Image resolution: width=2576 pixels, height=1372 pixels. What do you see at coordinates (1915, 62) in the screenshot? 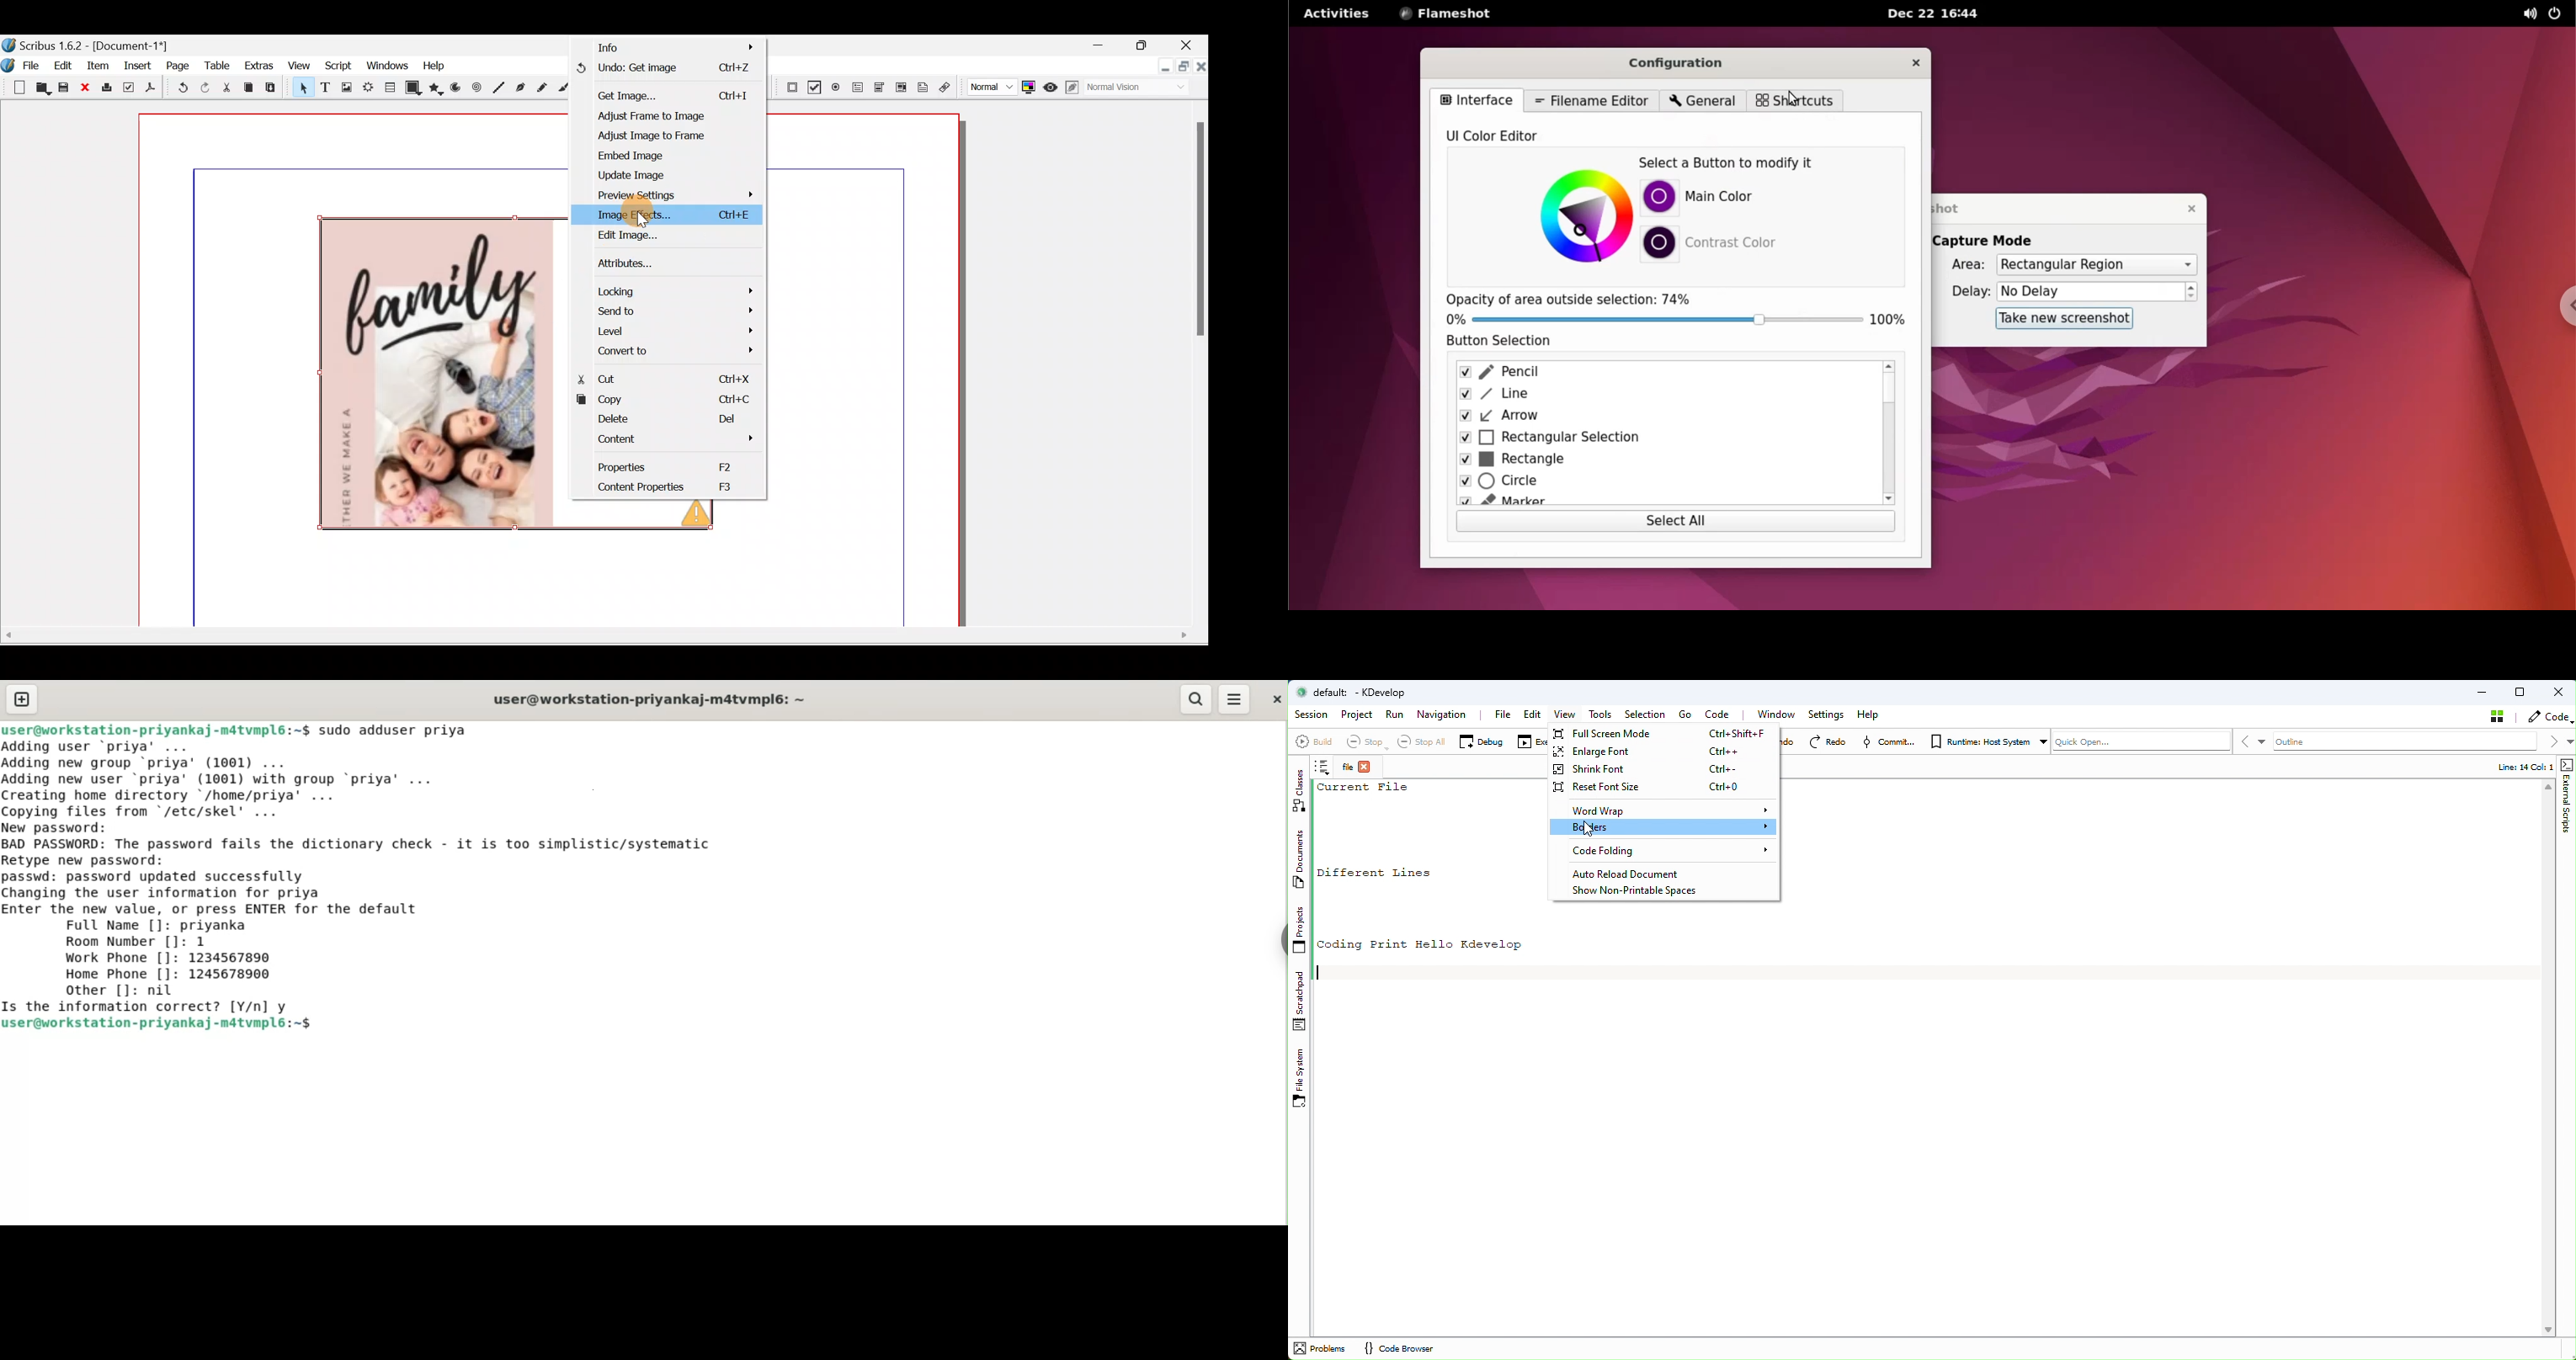
I see `close` at bounding box center [1915, 62].